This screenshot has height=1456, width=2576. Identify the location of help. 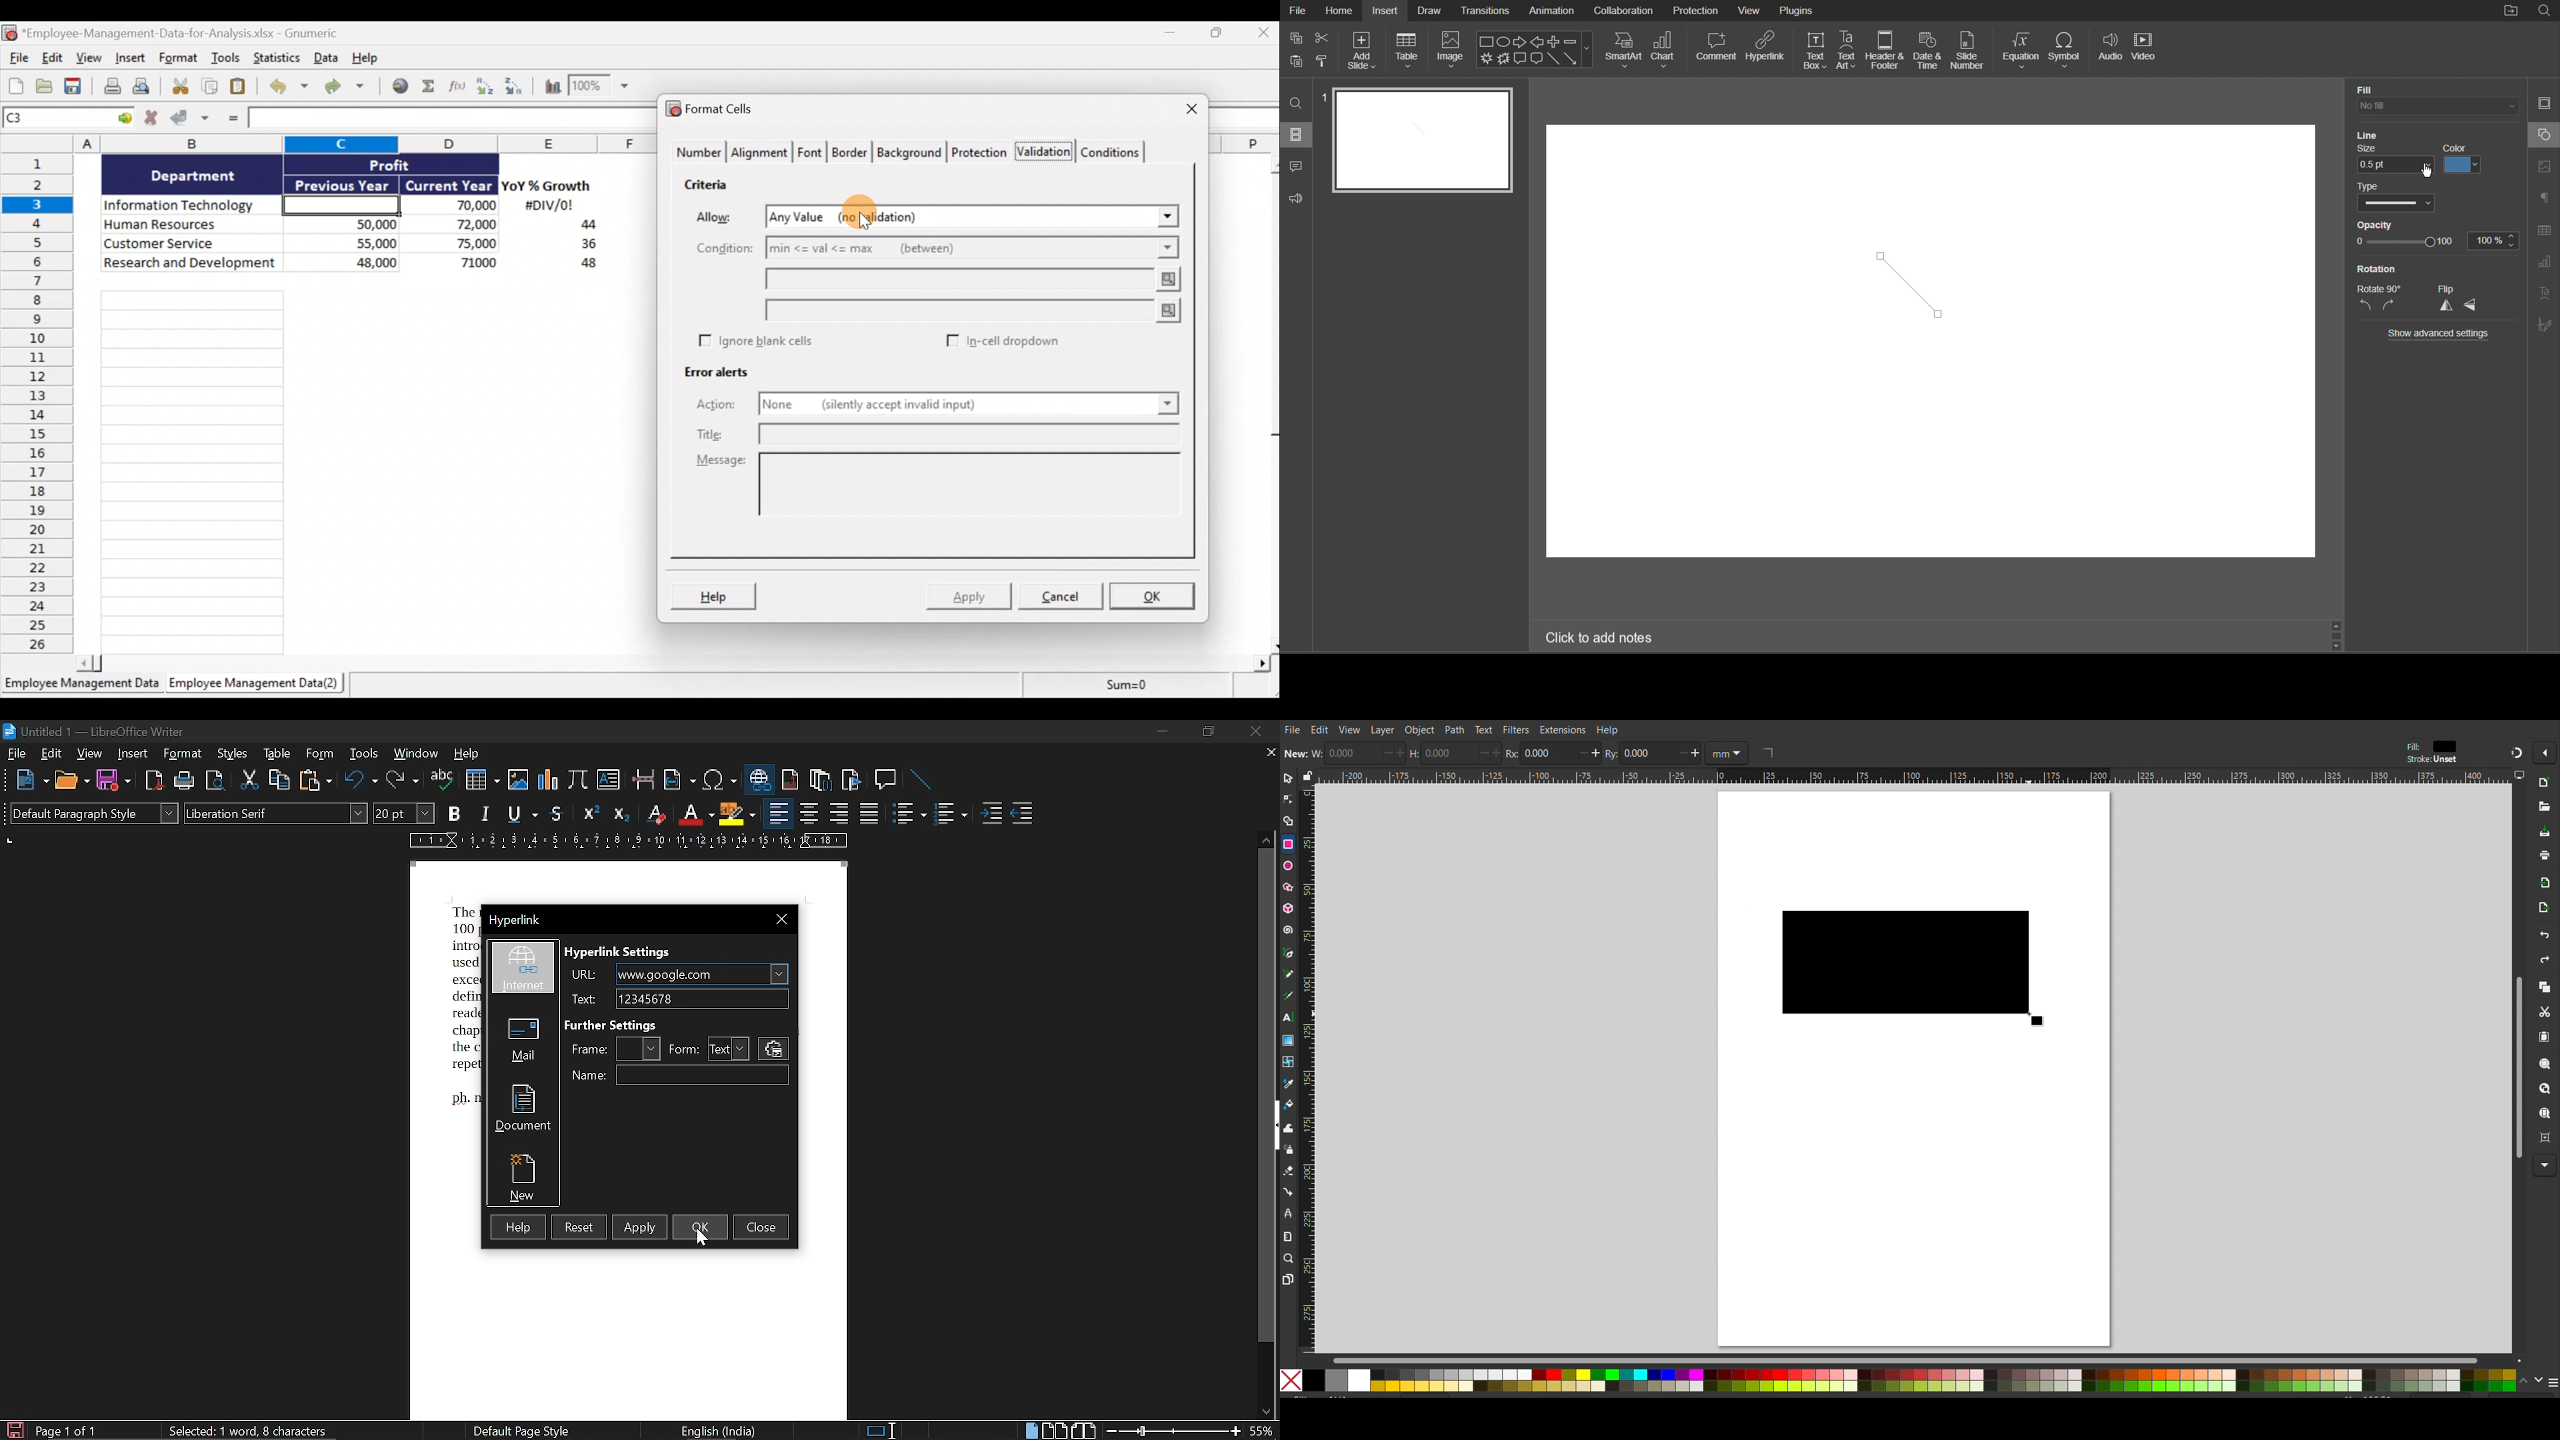
(517, 1229).